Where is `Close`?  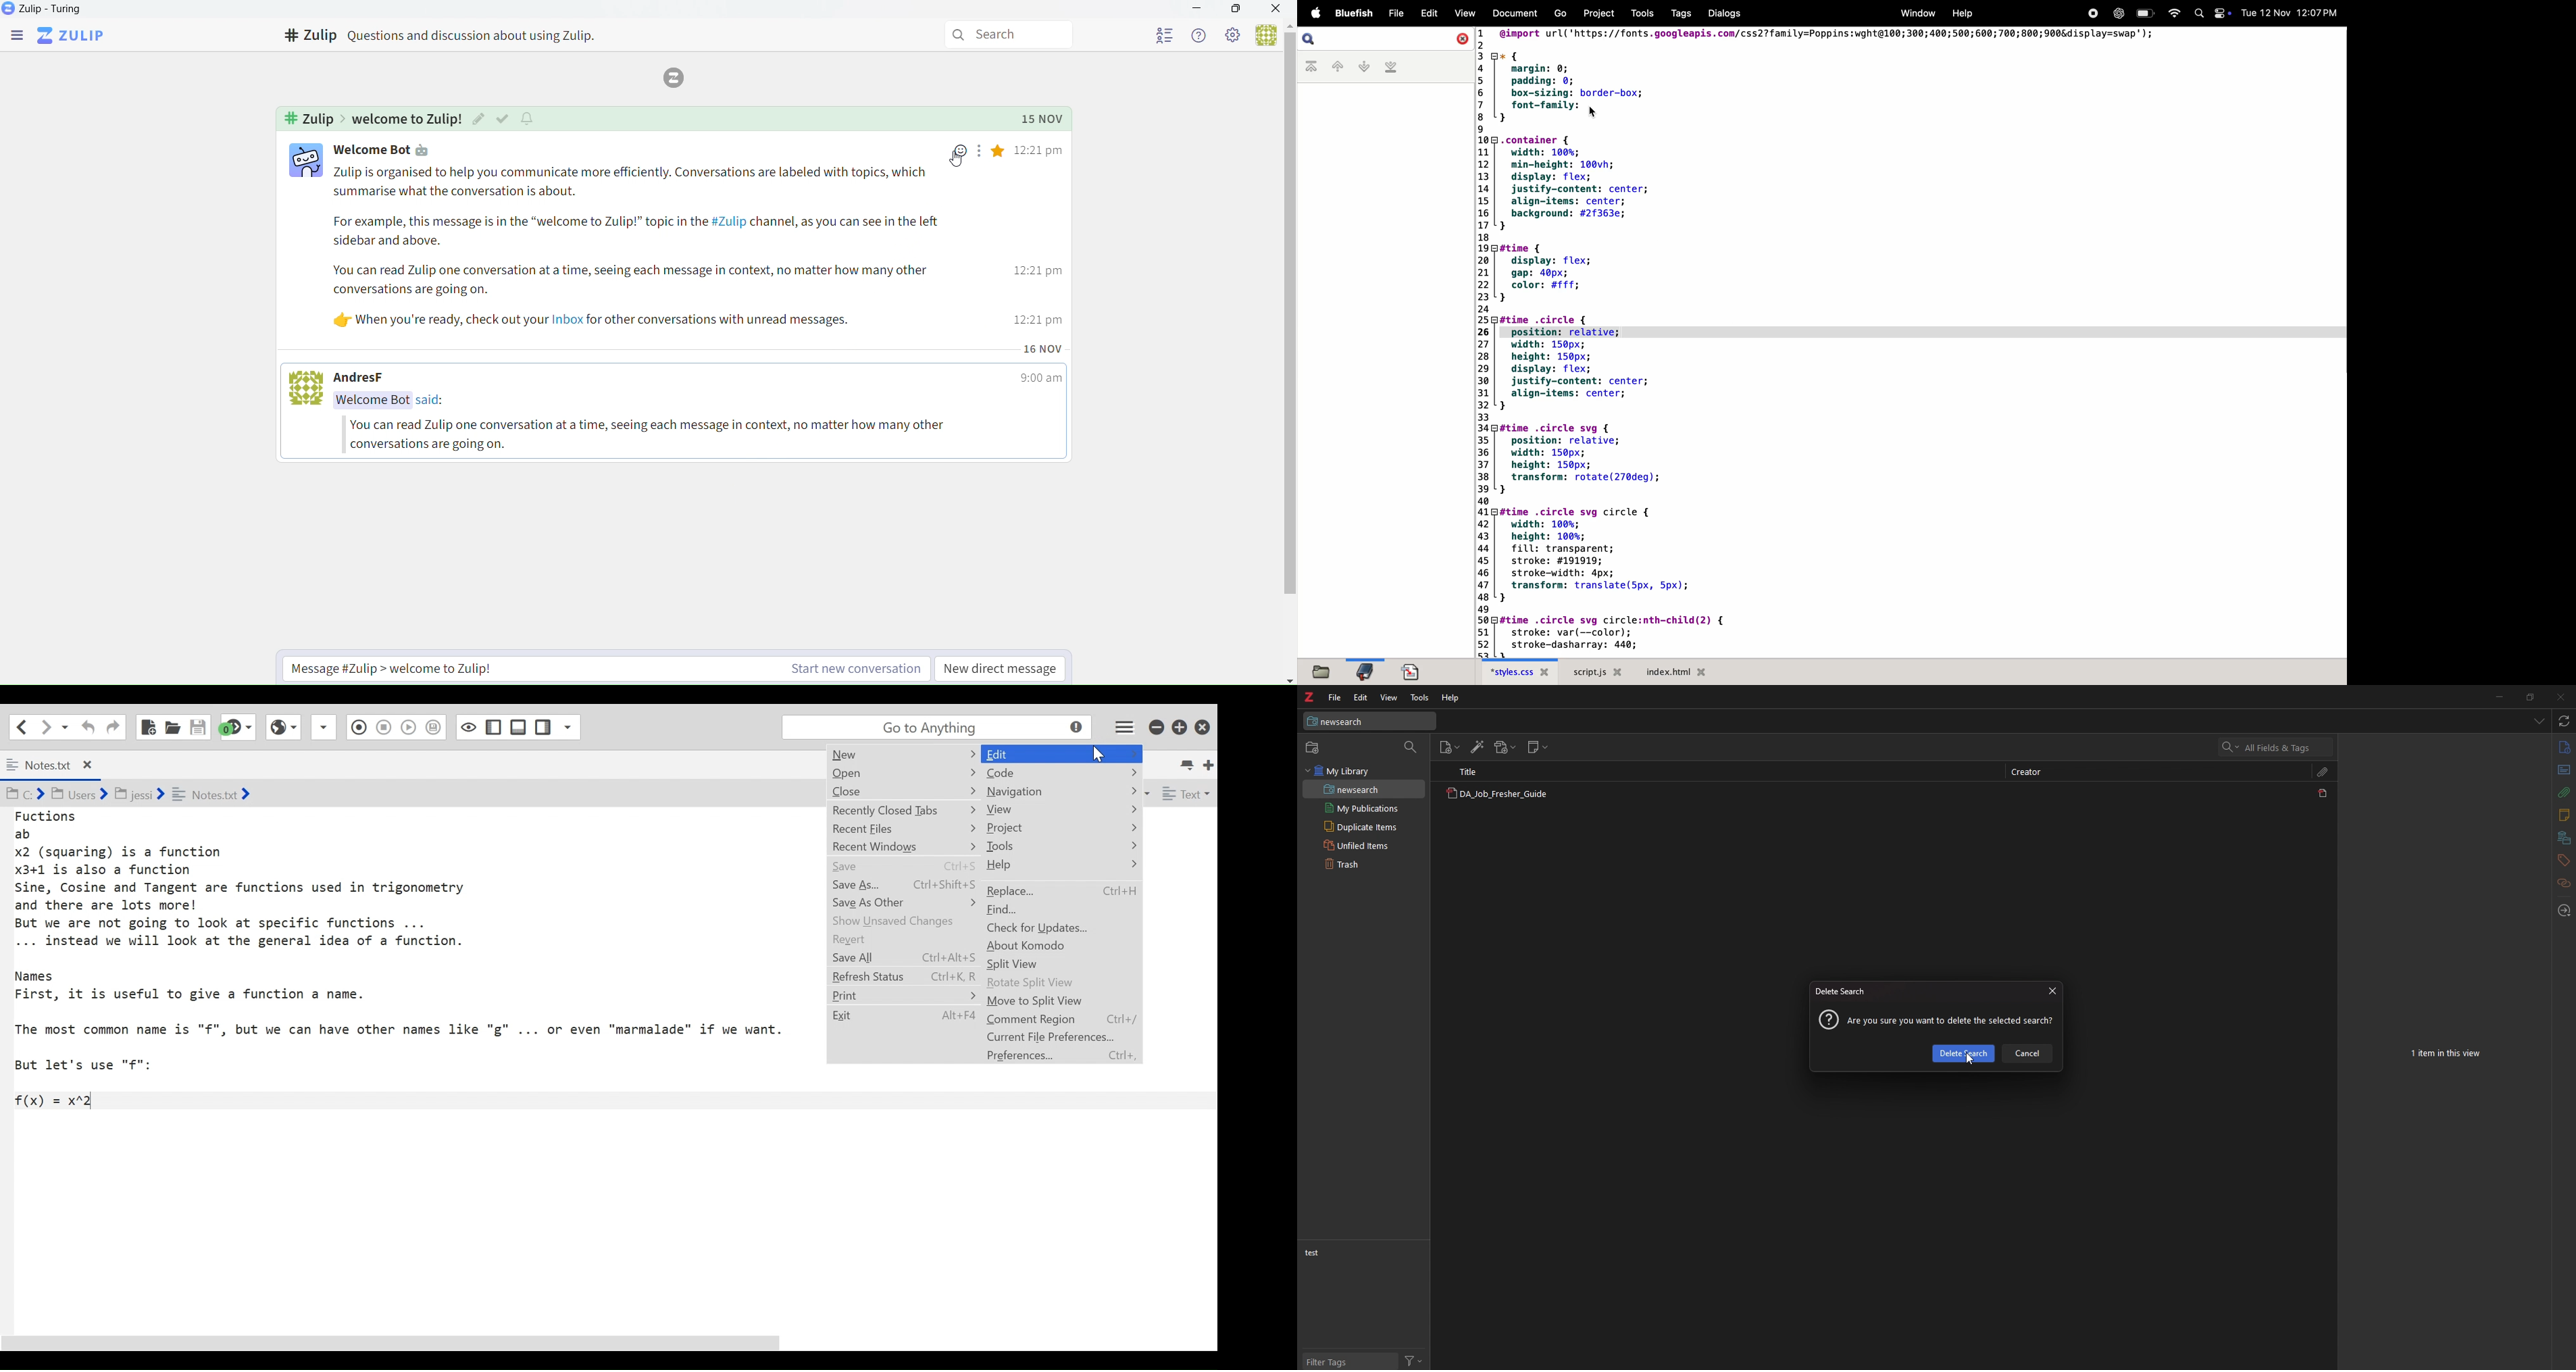 Close is located at coordinates (1277, 9).